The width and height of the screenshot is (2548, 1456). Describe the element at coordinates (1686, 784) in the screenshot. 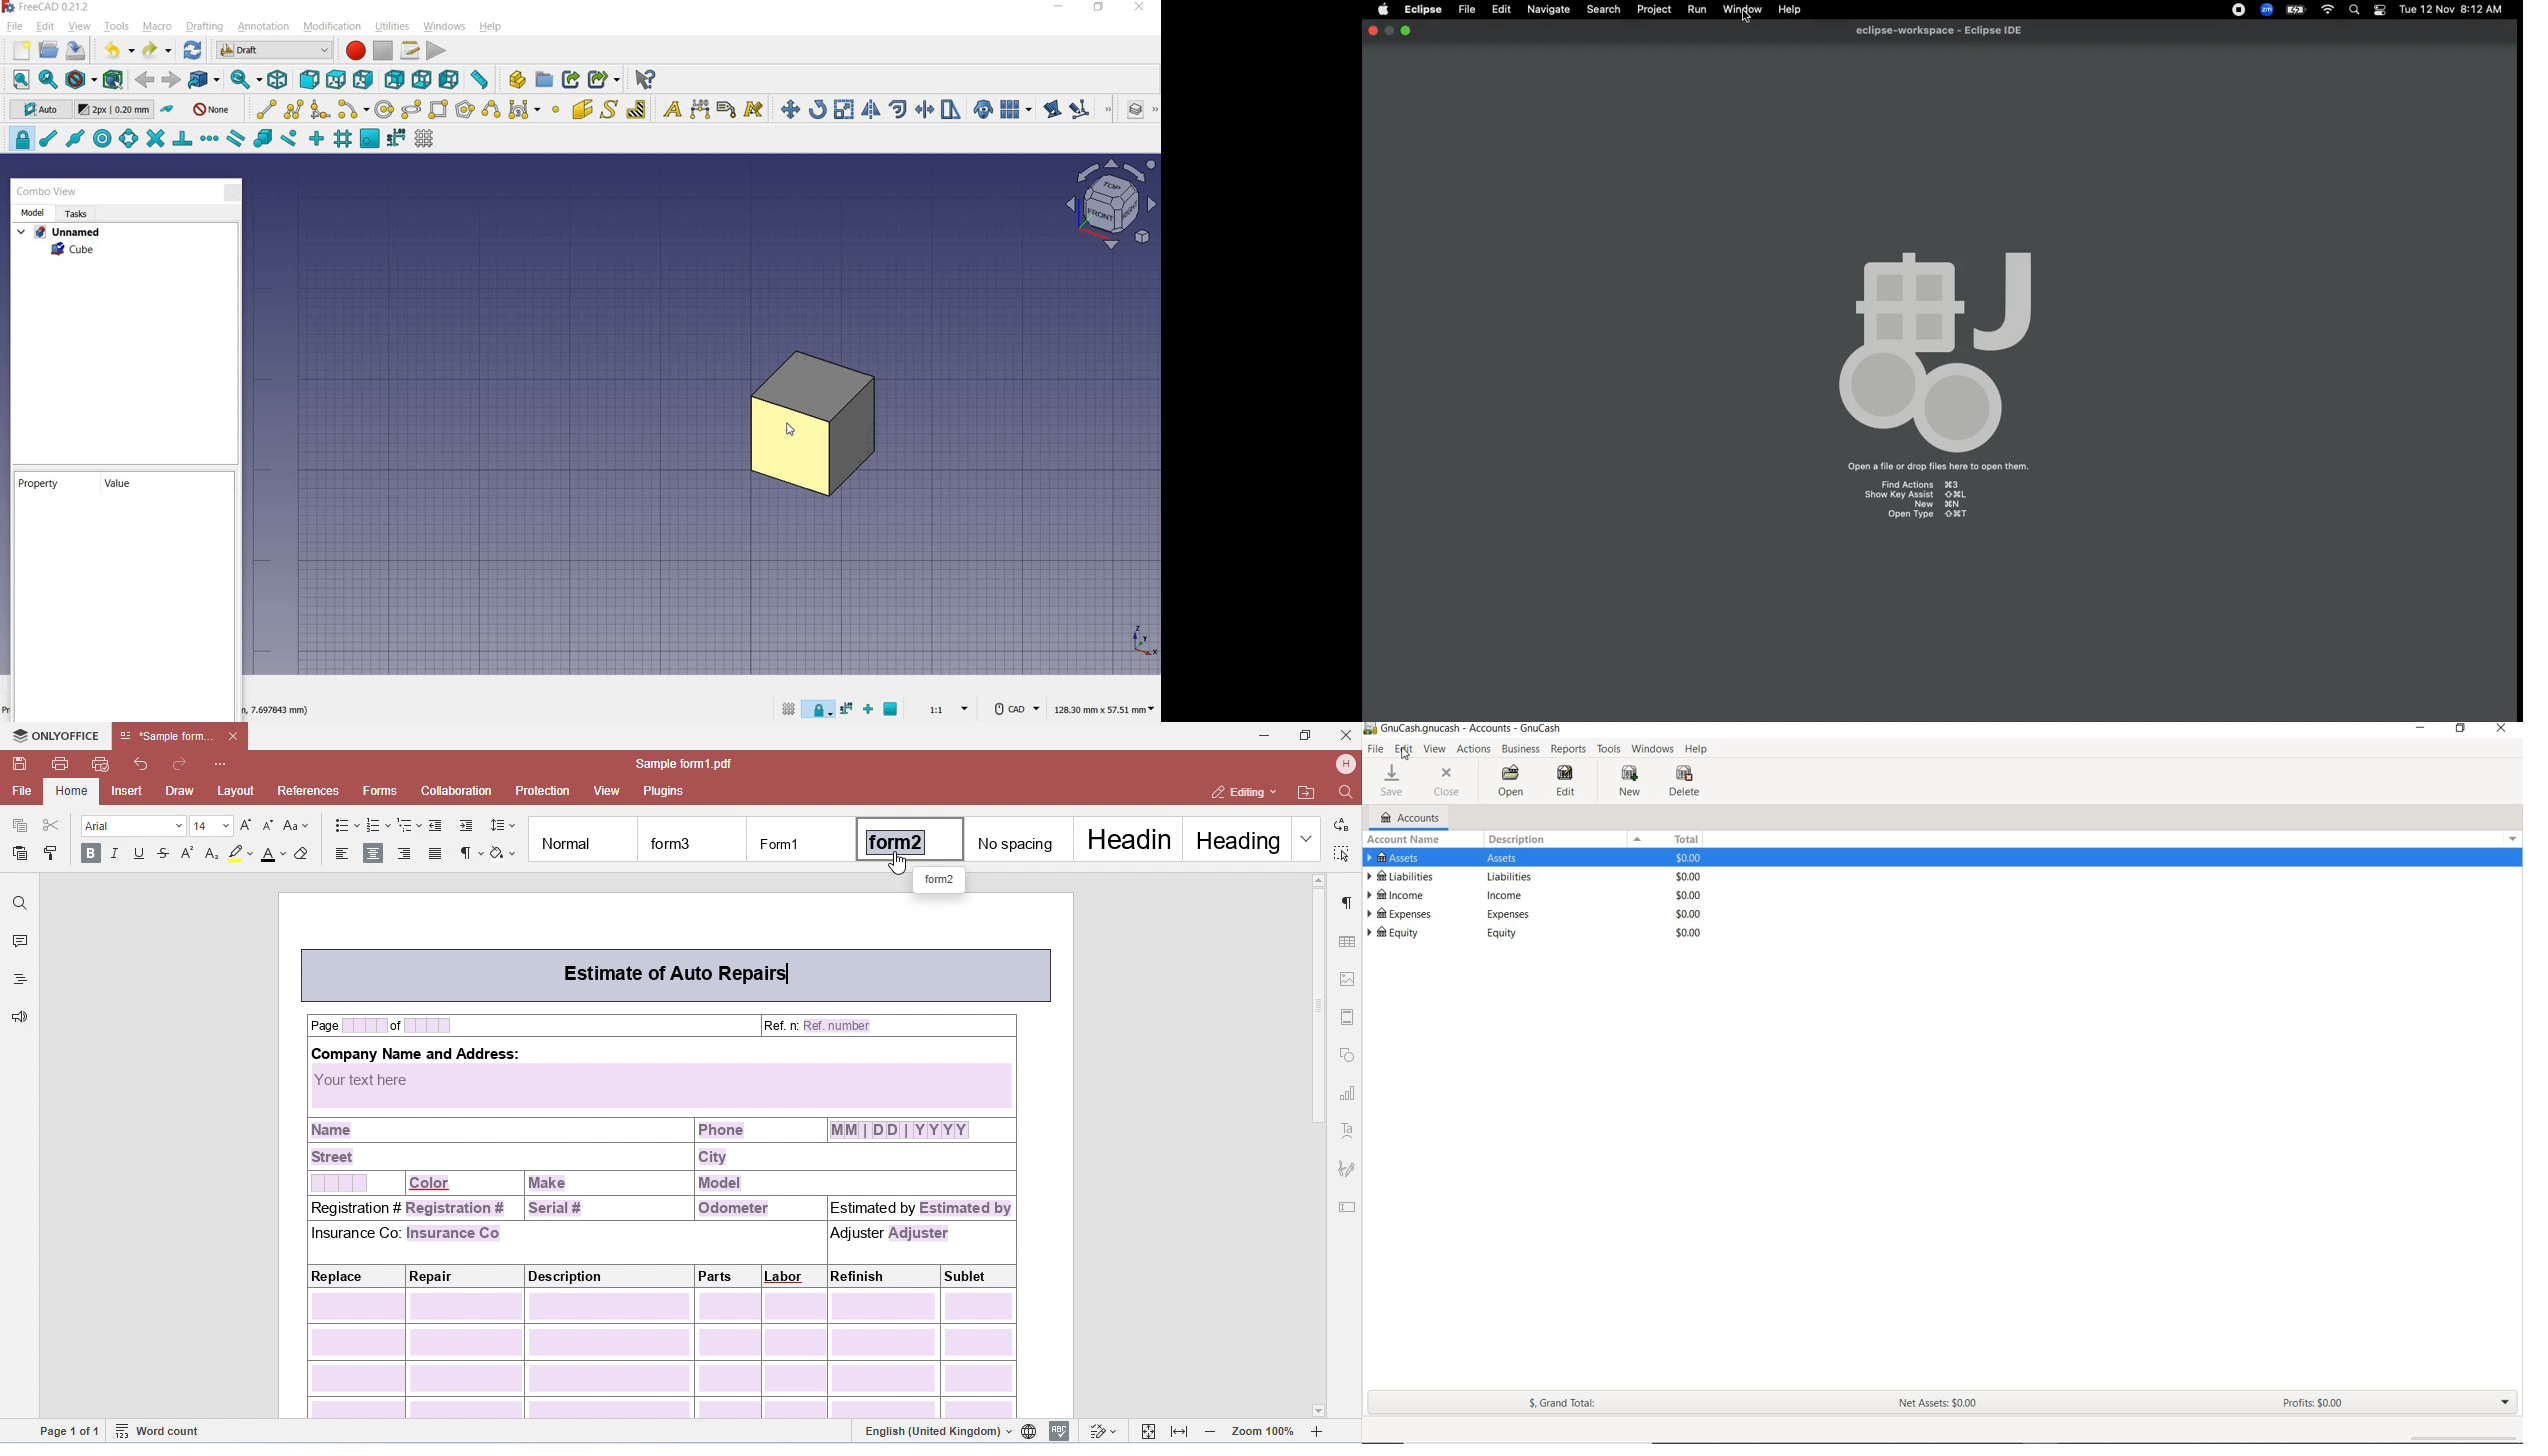

I see `DELETE` at that location.